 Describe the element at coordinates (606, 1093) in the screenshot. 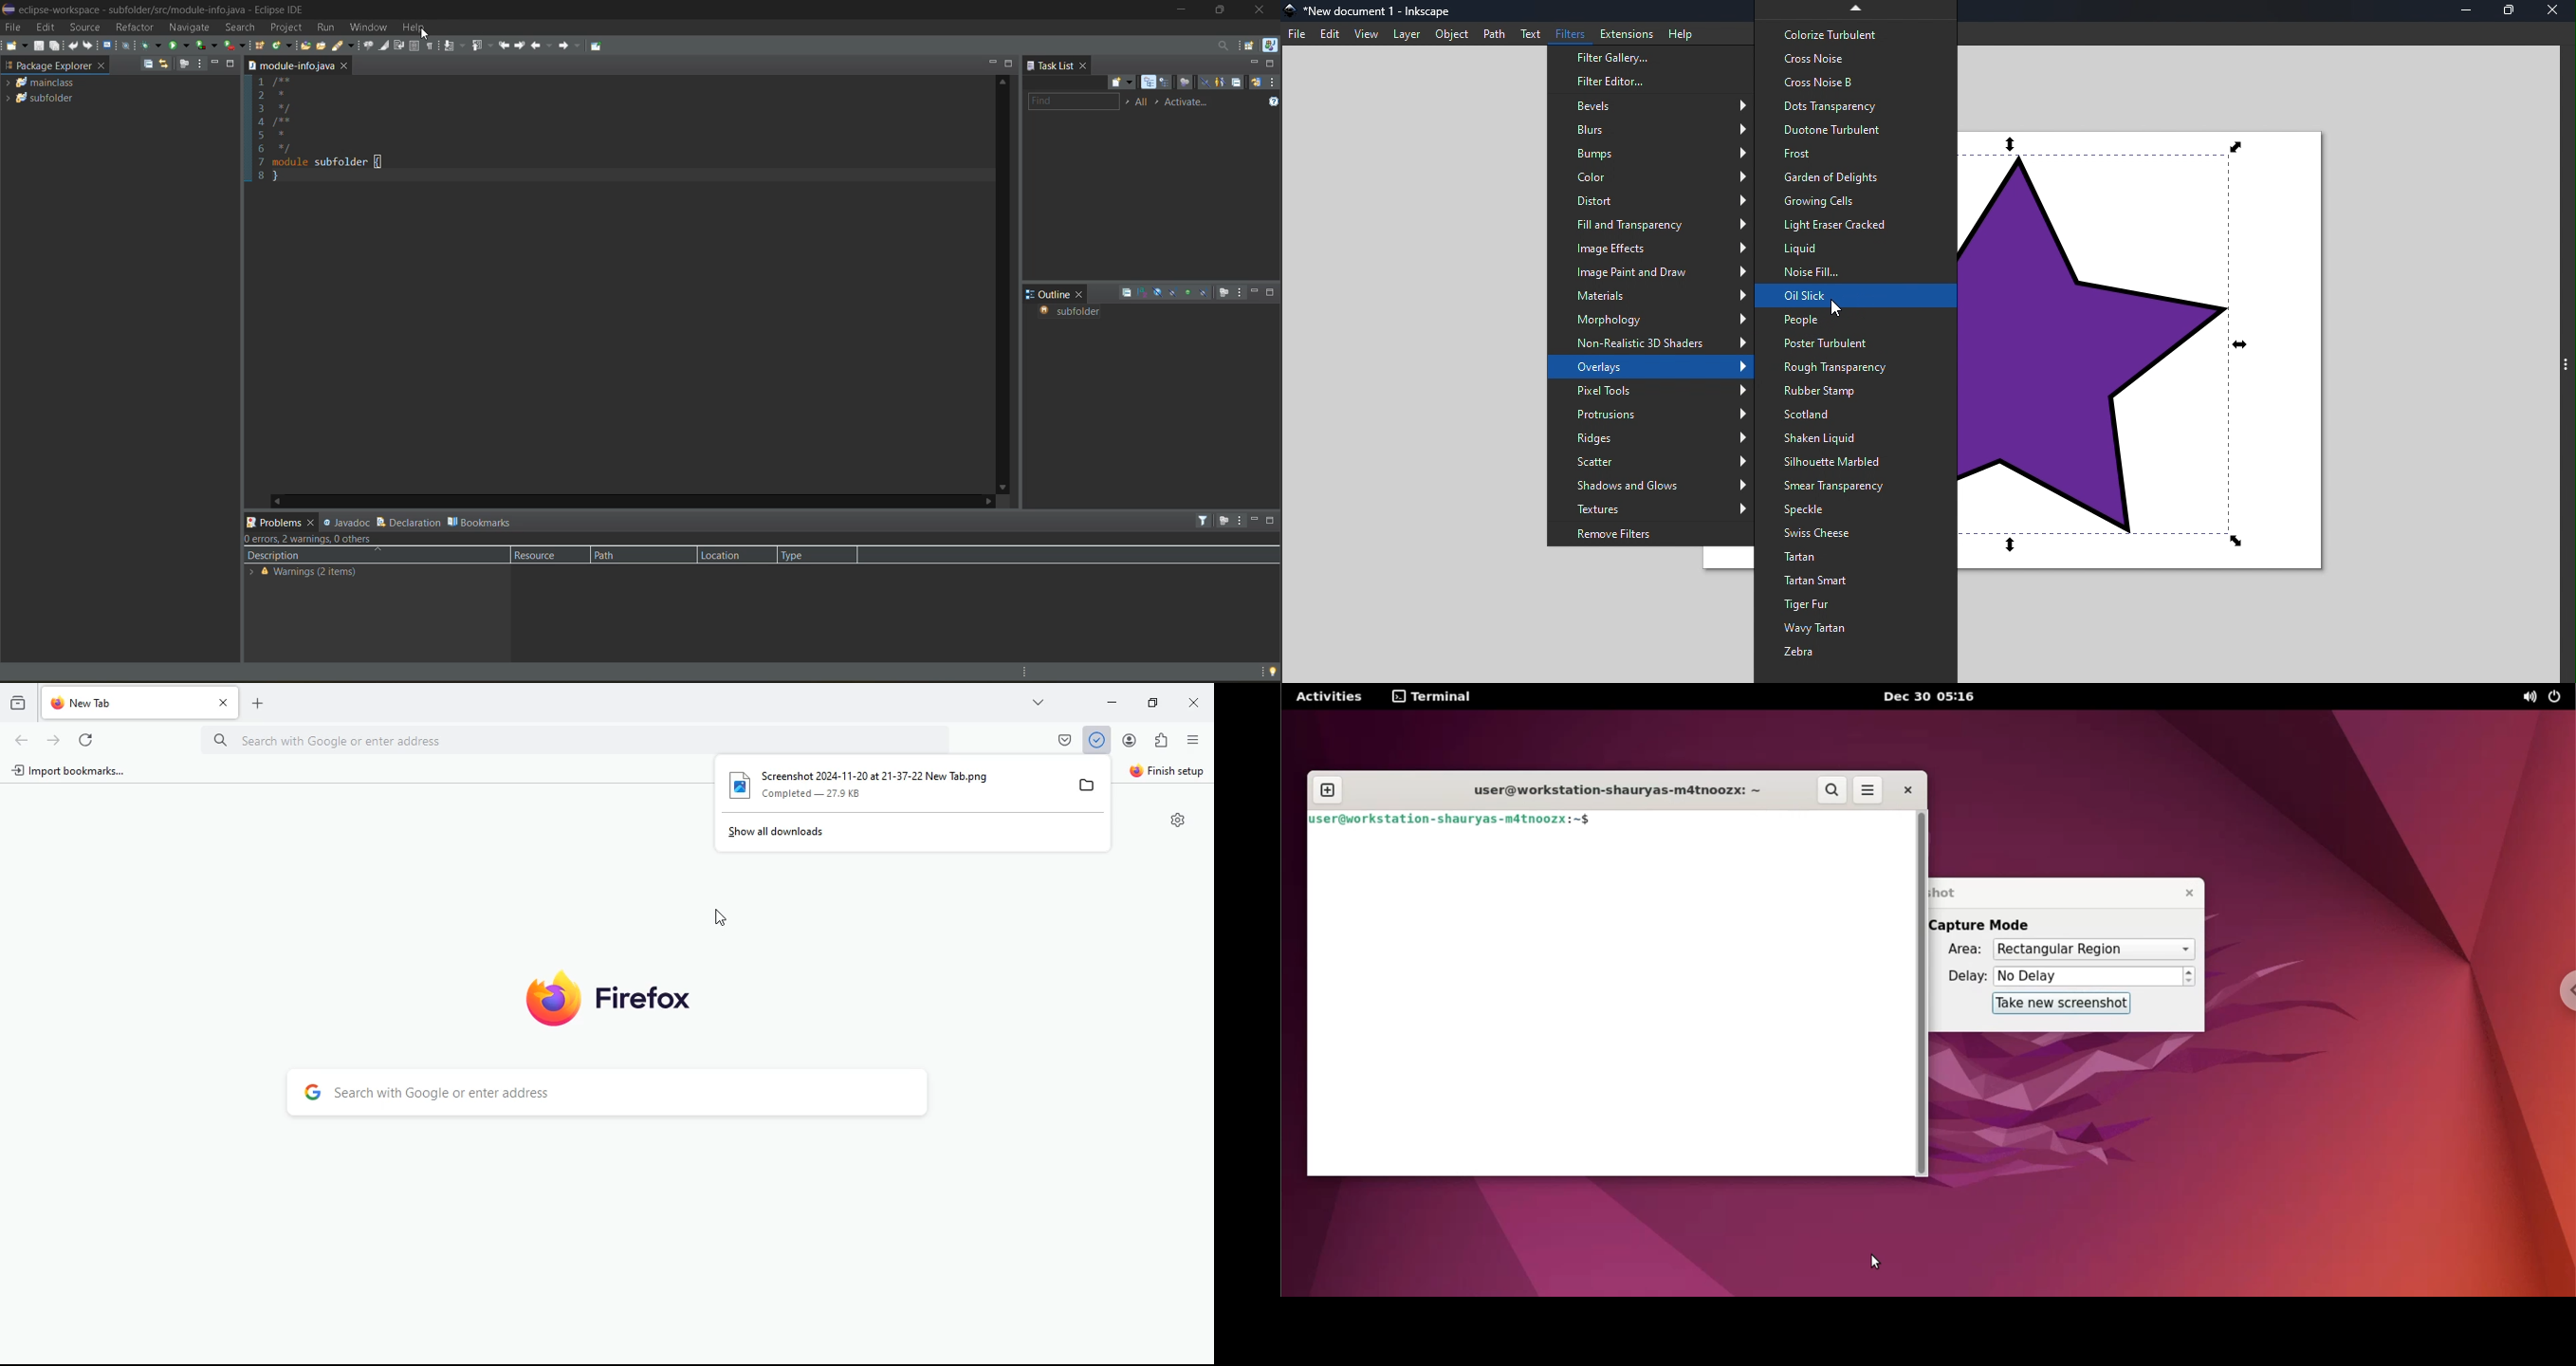

I see `Search bar` at that location.